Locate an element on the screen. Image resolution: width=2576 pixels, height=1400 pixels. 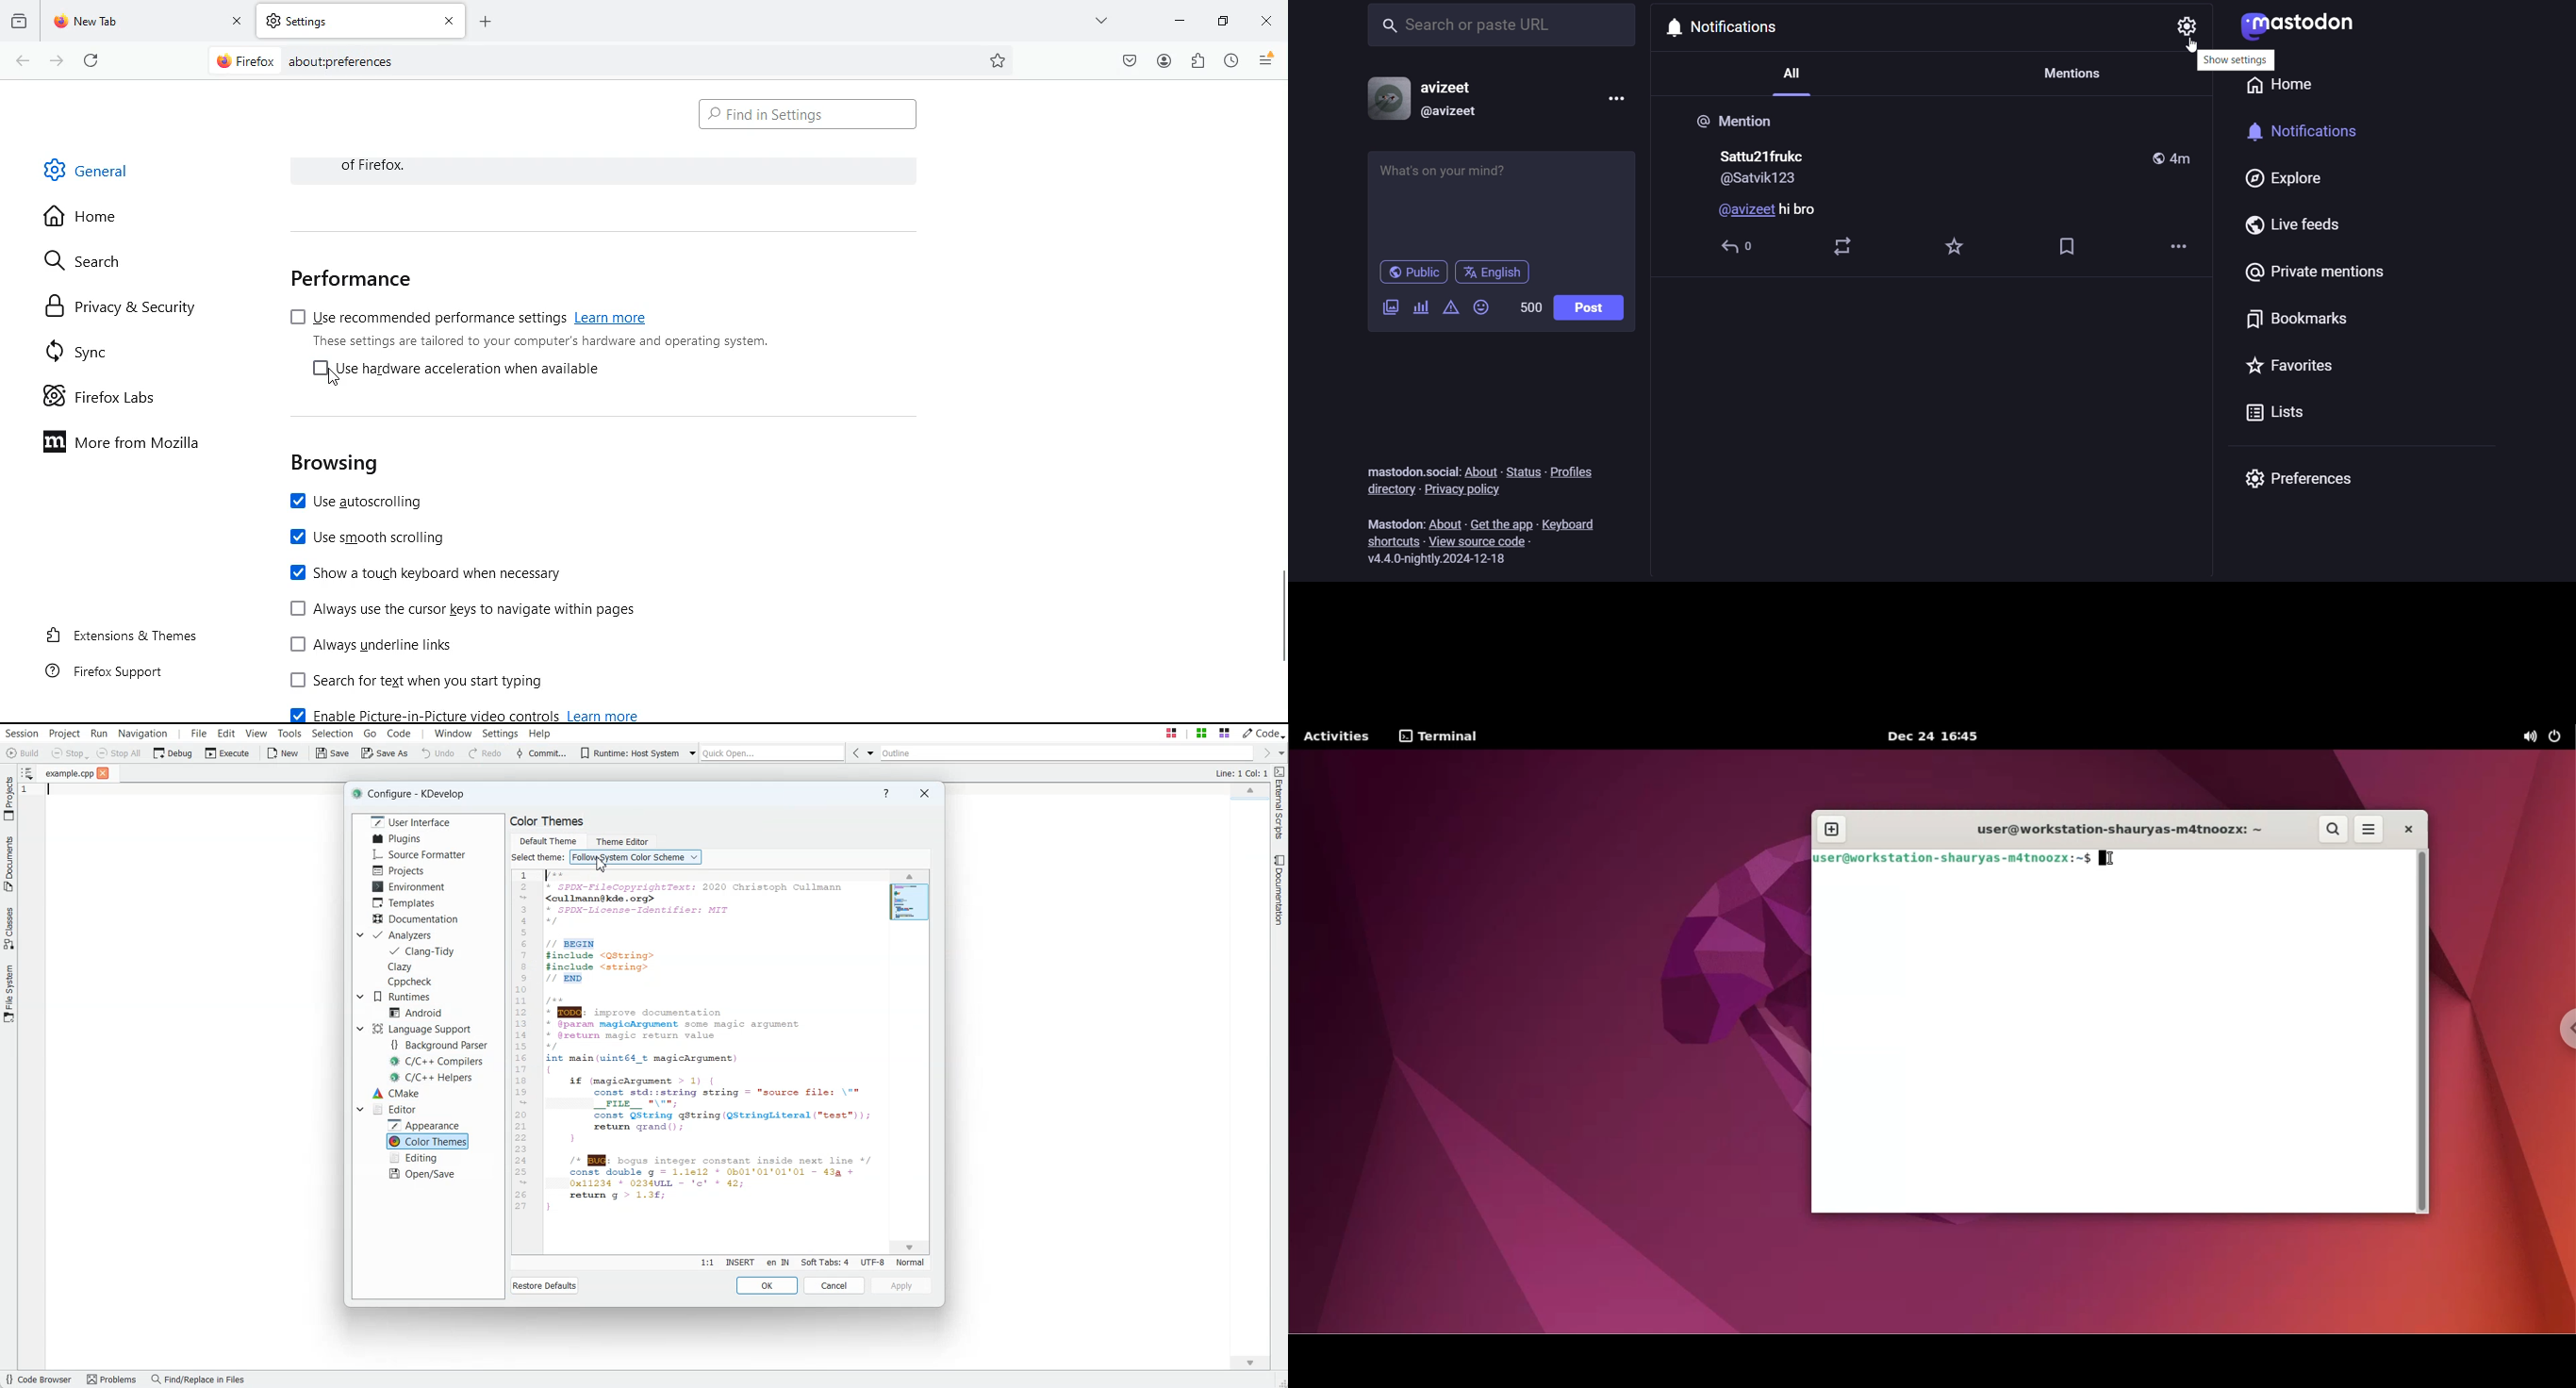
Lists is located at coordinates (2281, 415).